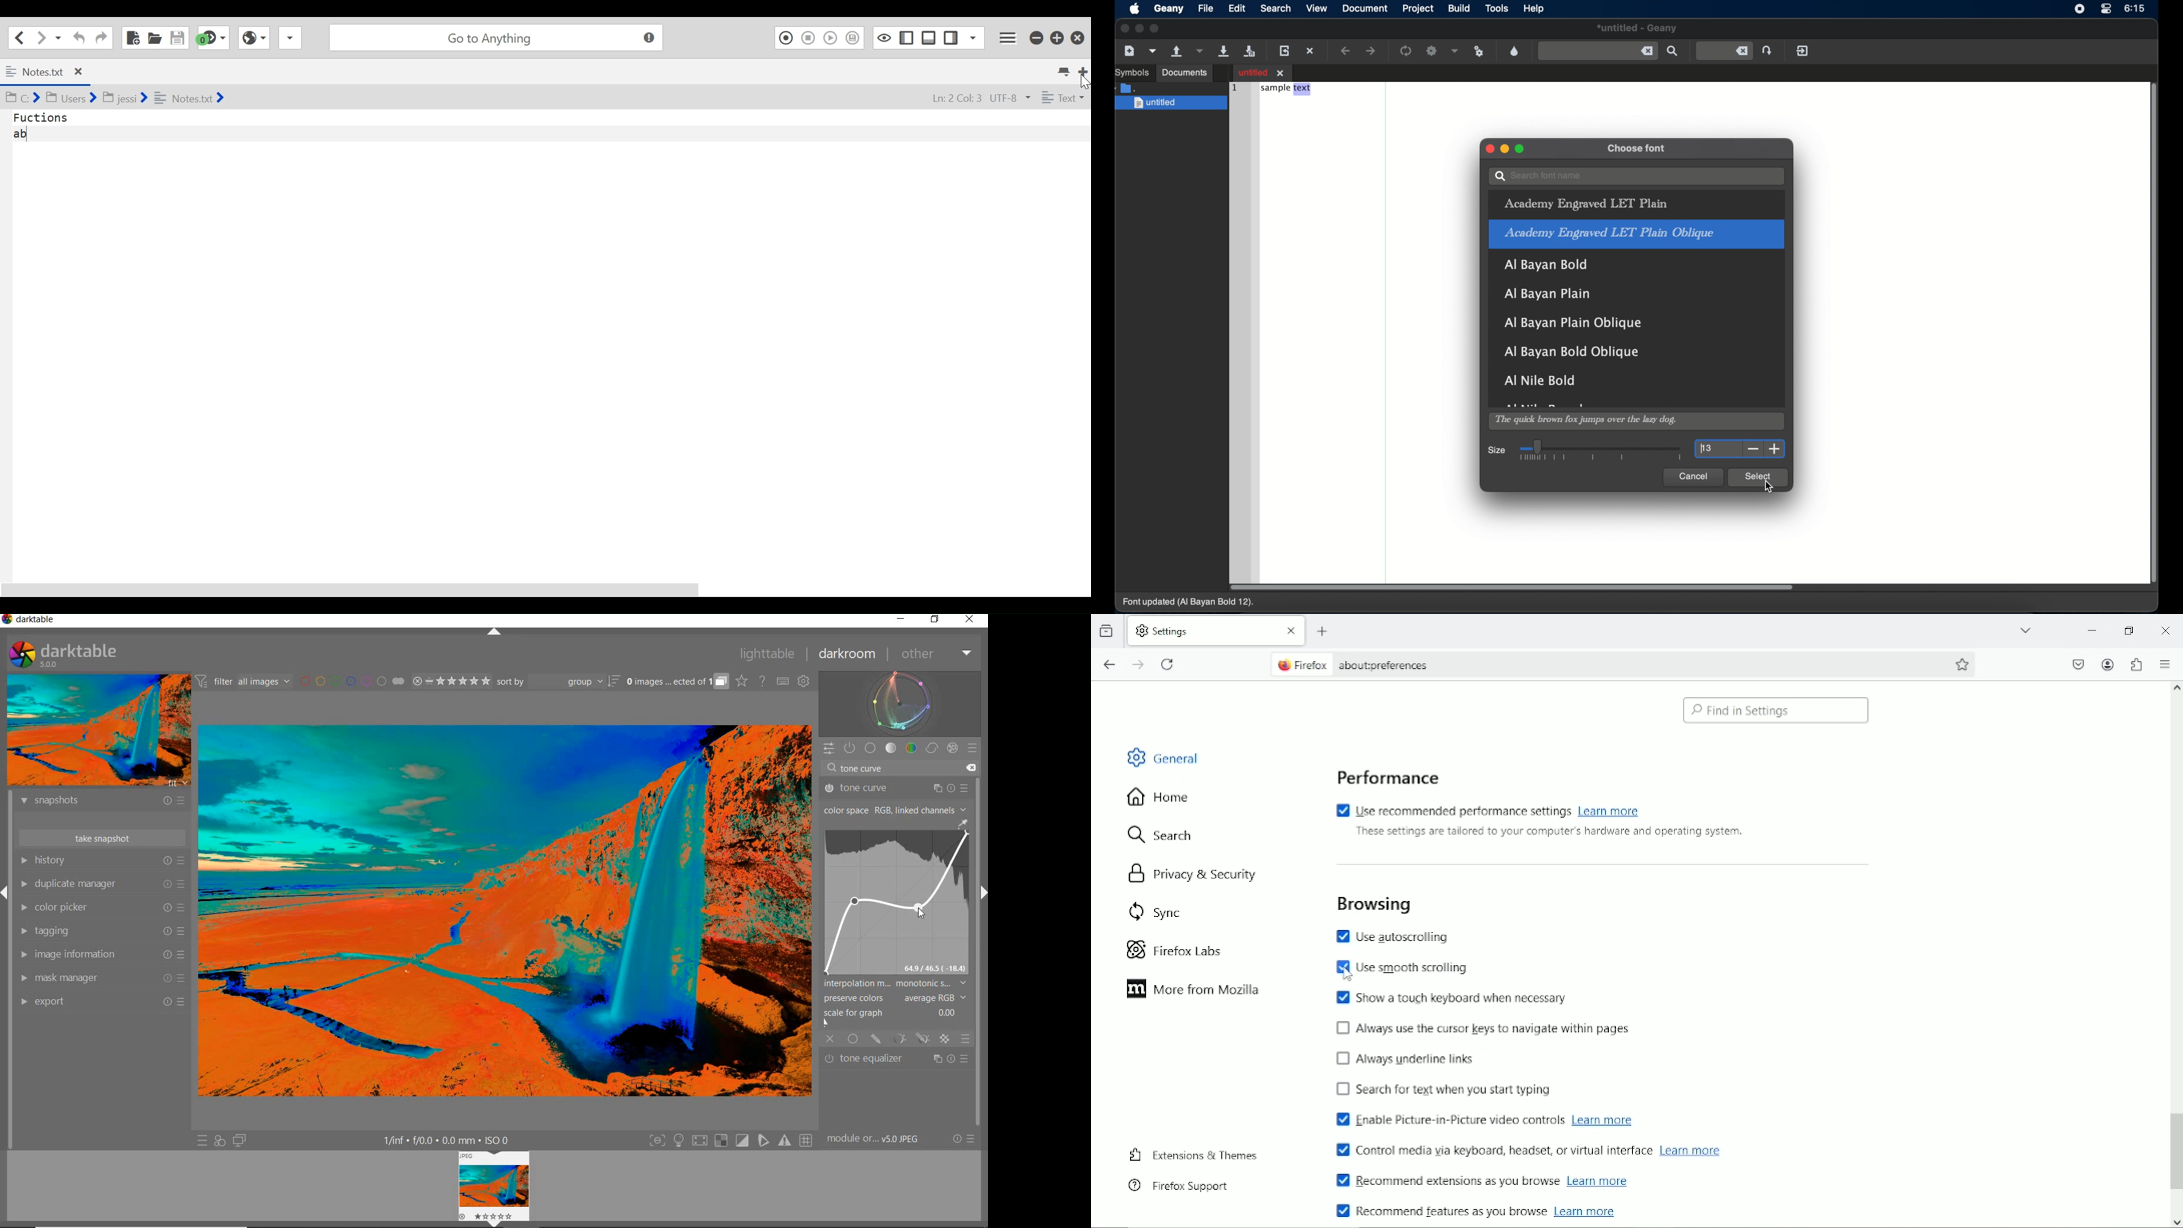  I want to click on open an existing file, so click(1177, 52).